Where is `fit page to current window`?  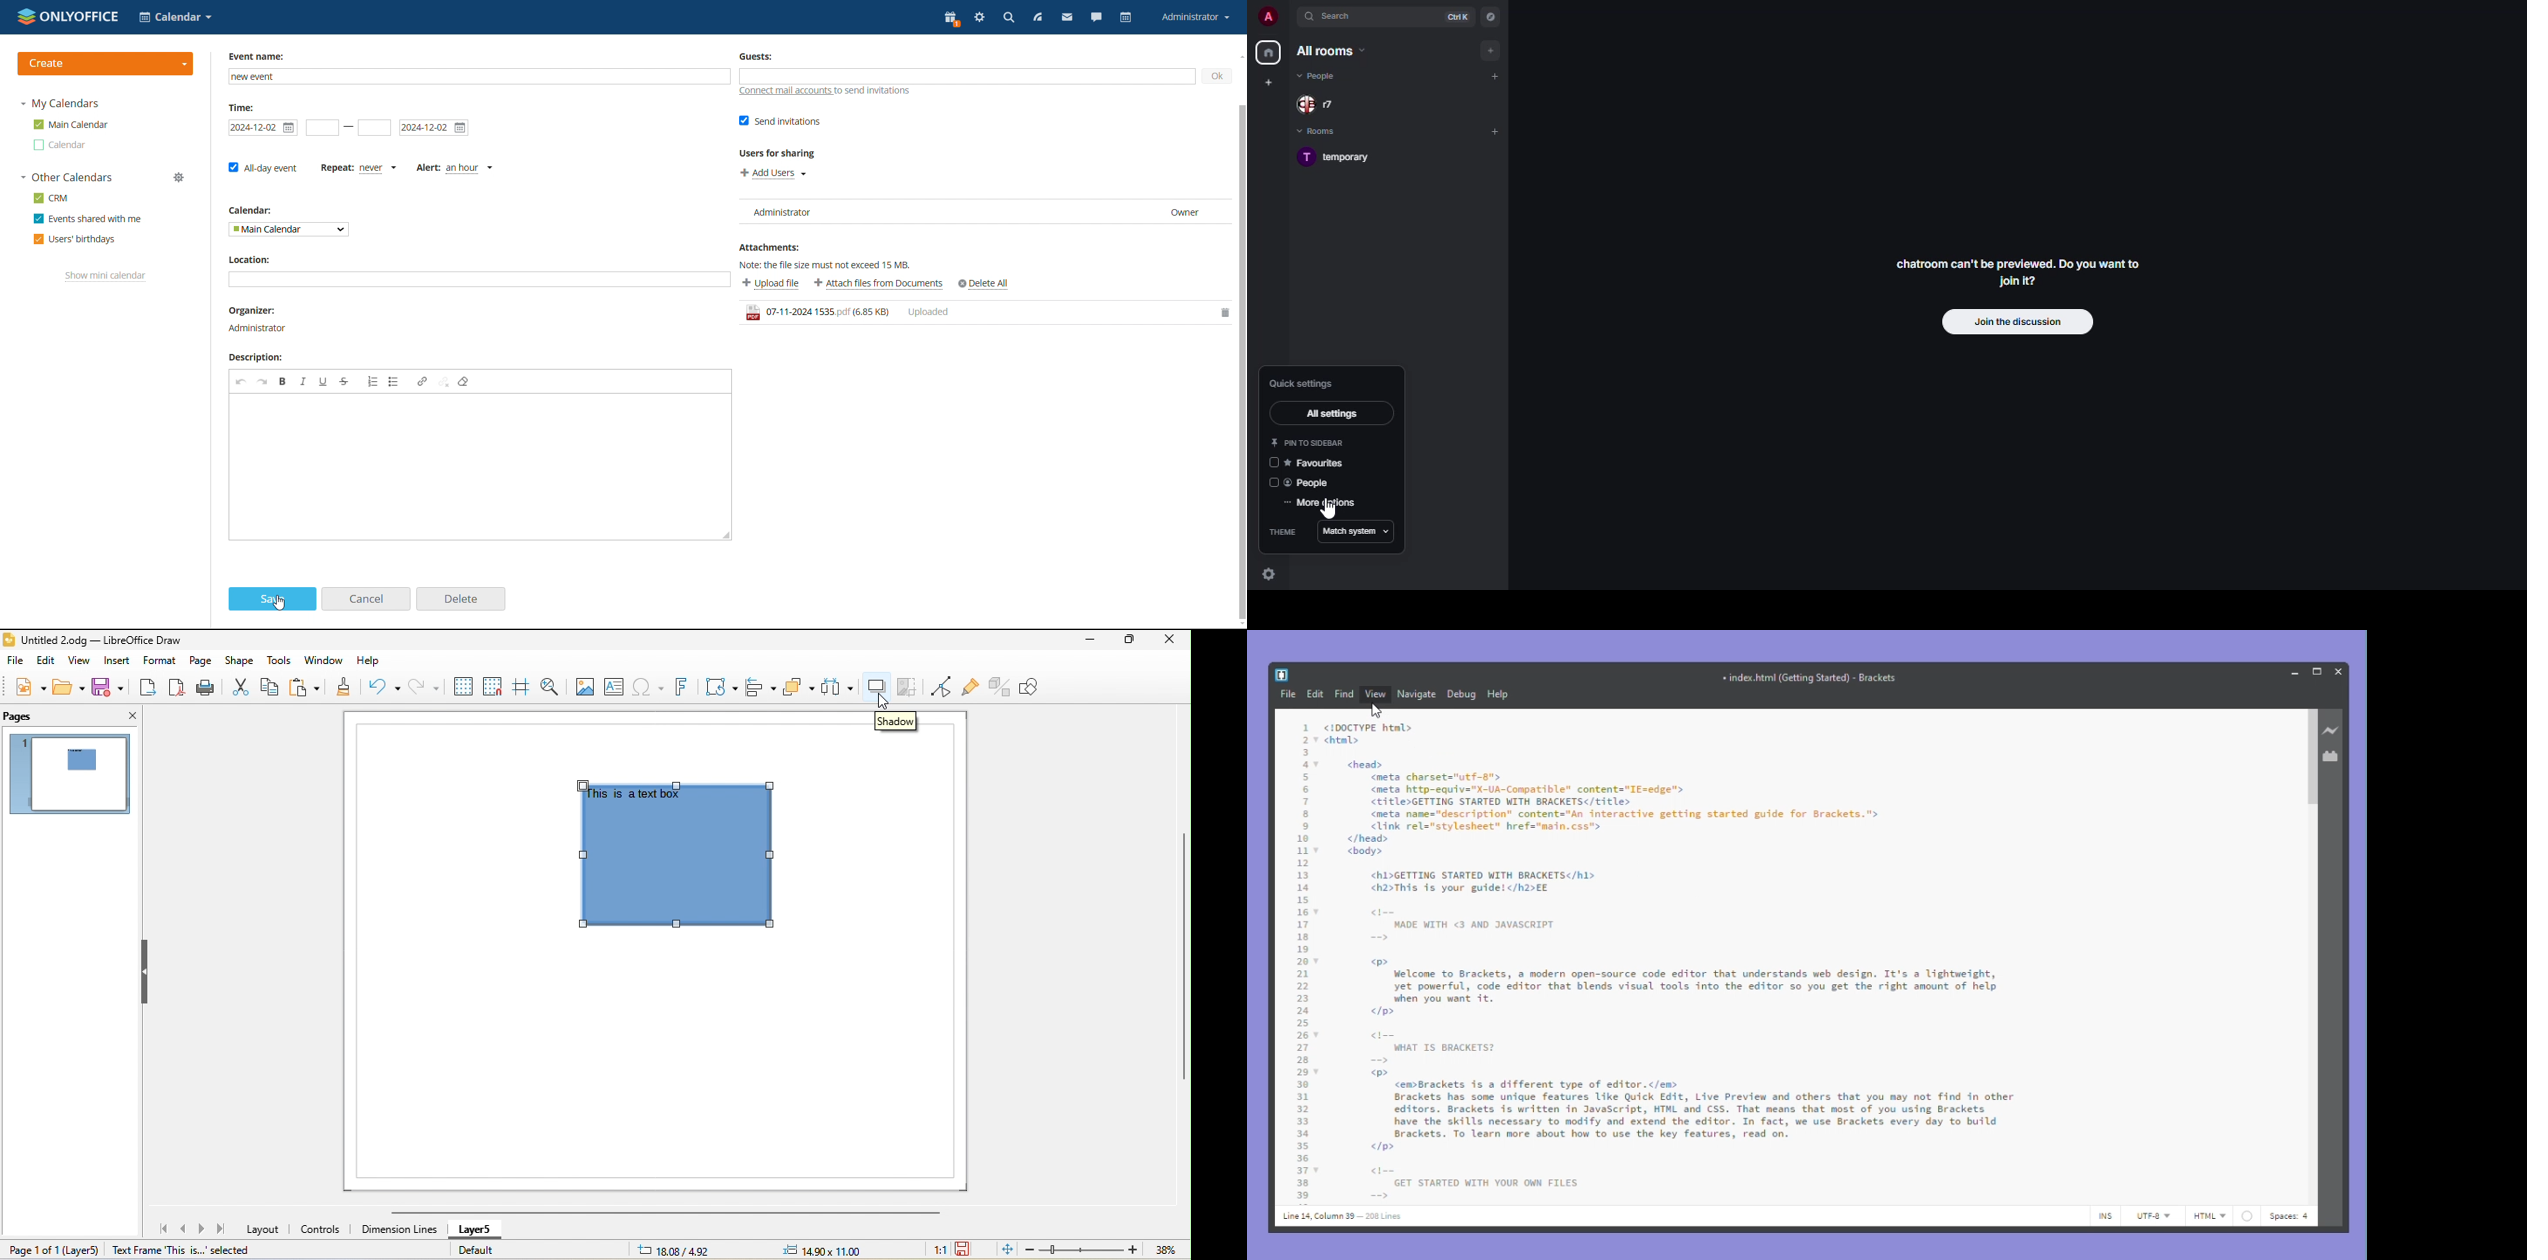
fit page to current window is located at coordinates (1007, 1250).